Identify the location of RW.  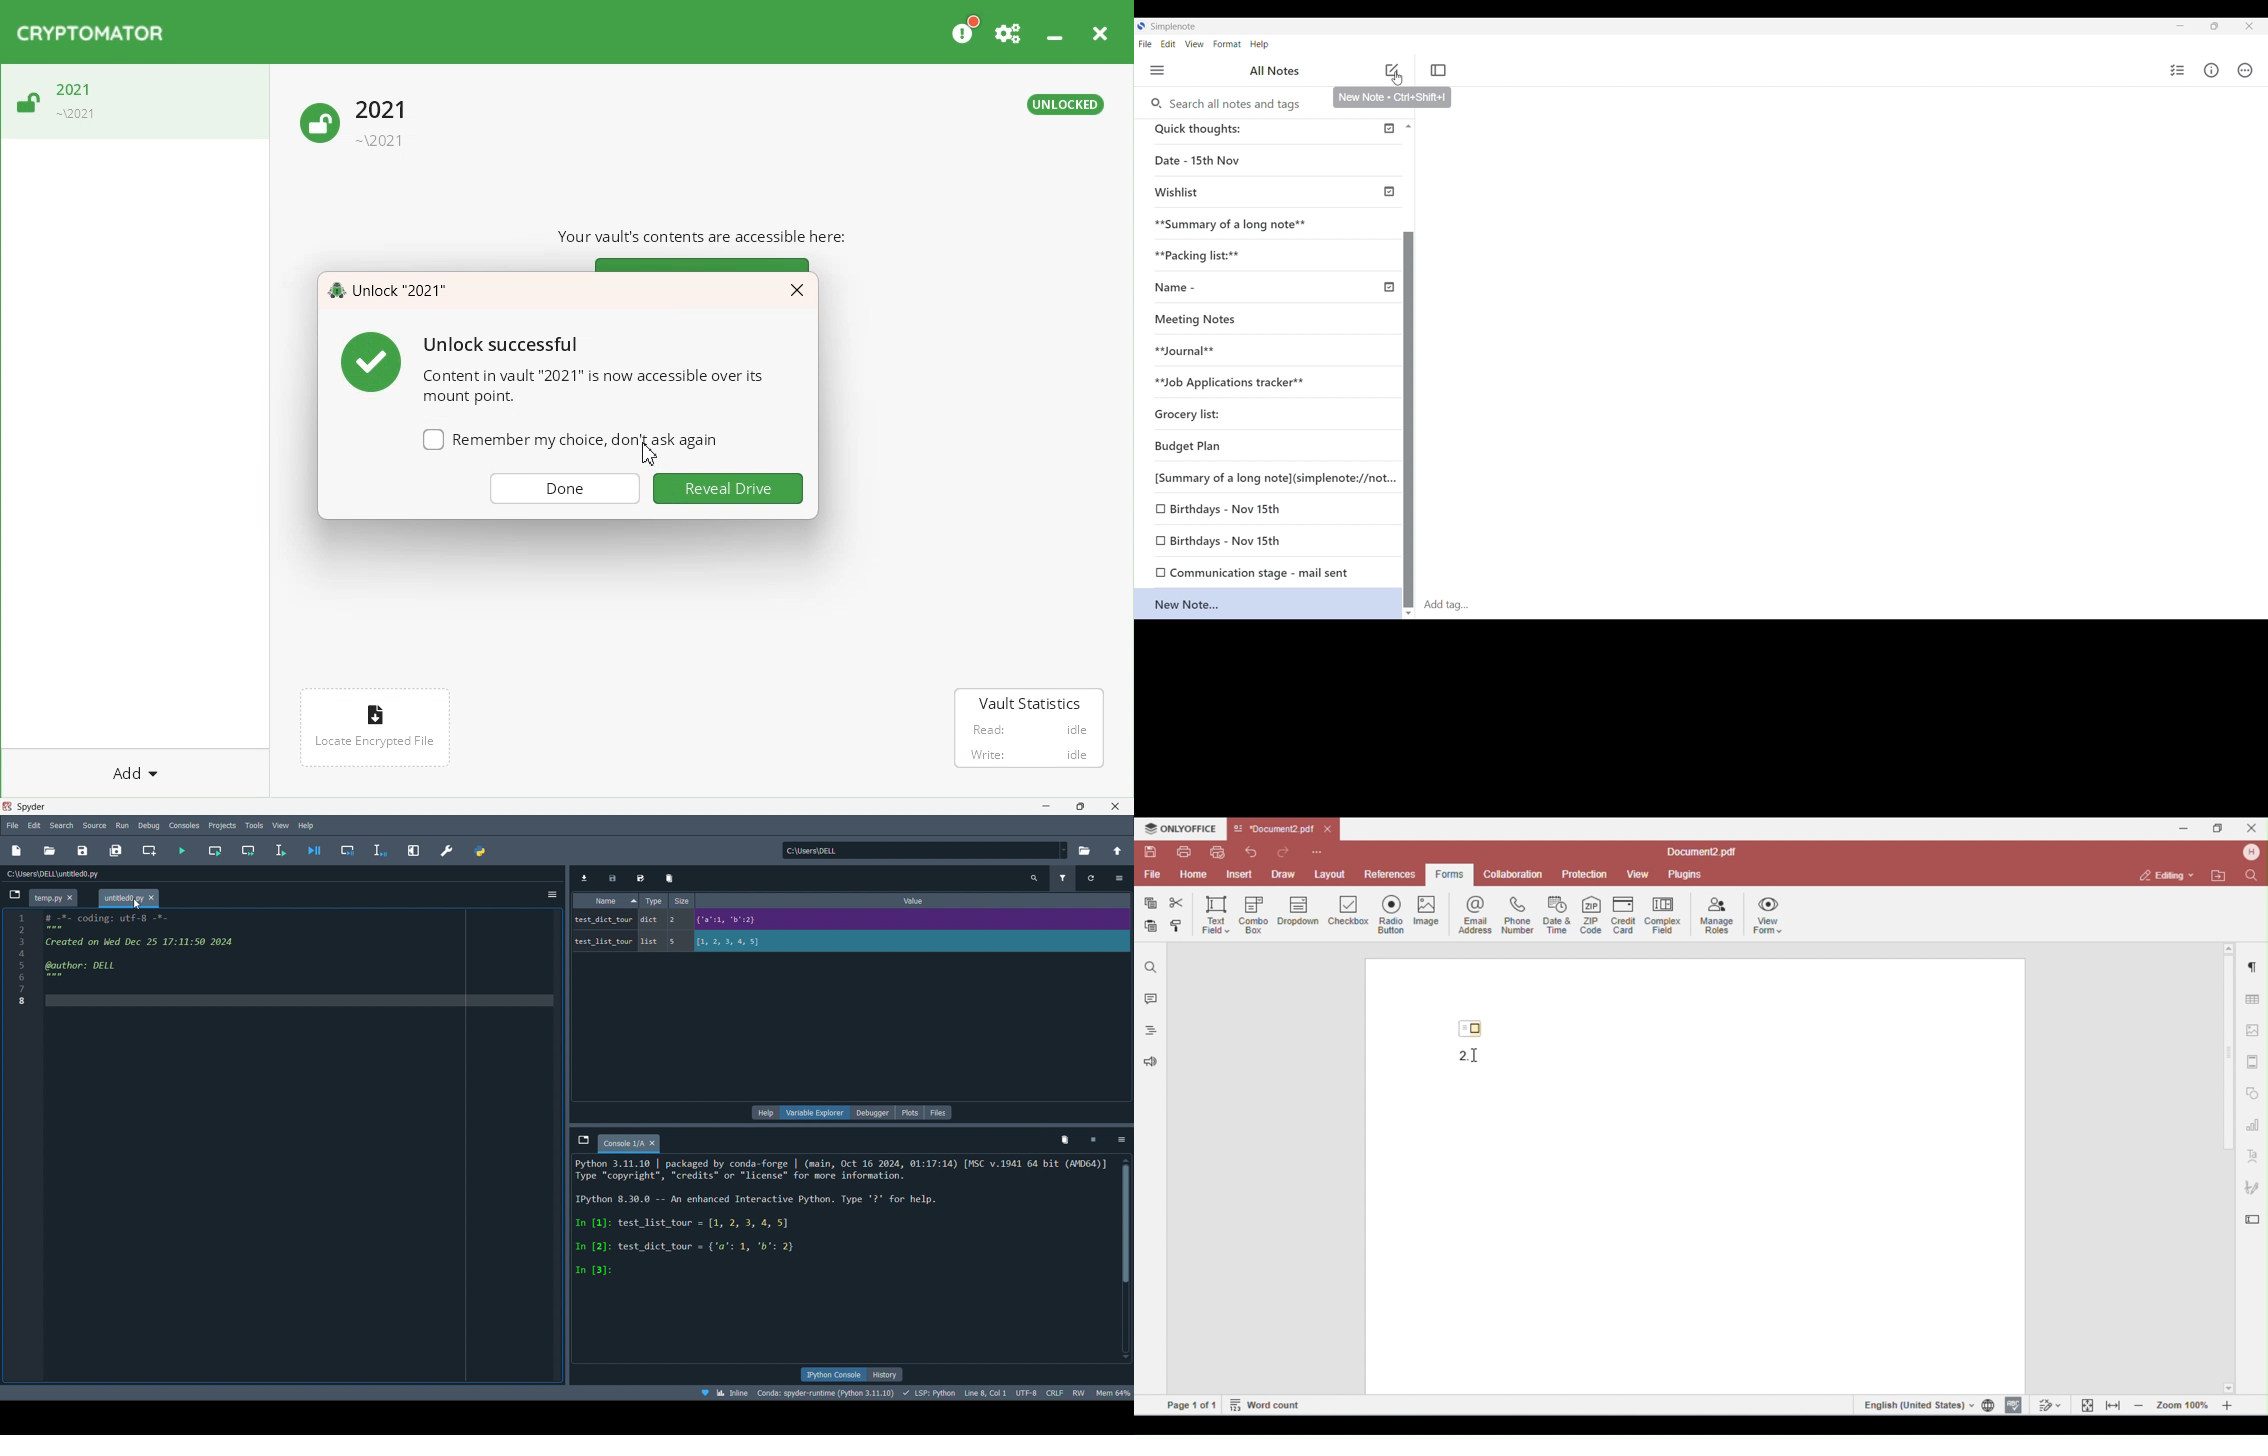
(1080, 1395).